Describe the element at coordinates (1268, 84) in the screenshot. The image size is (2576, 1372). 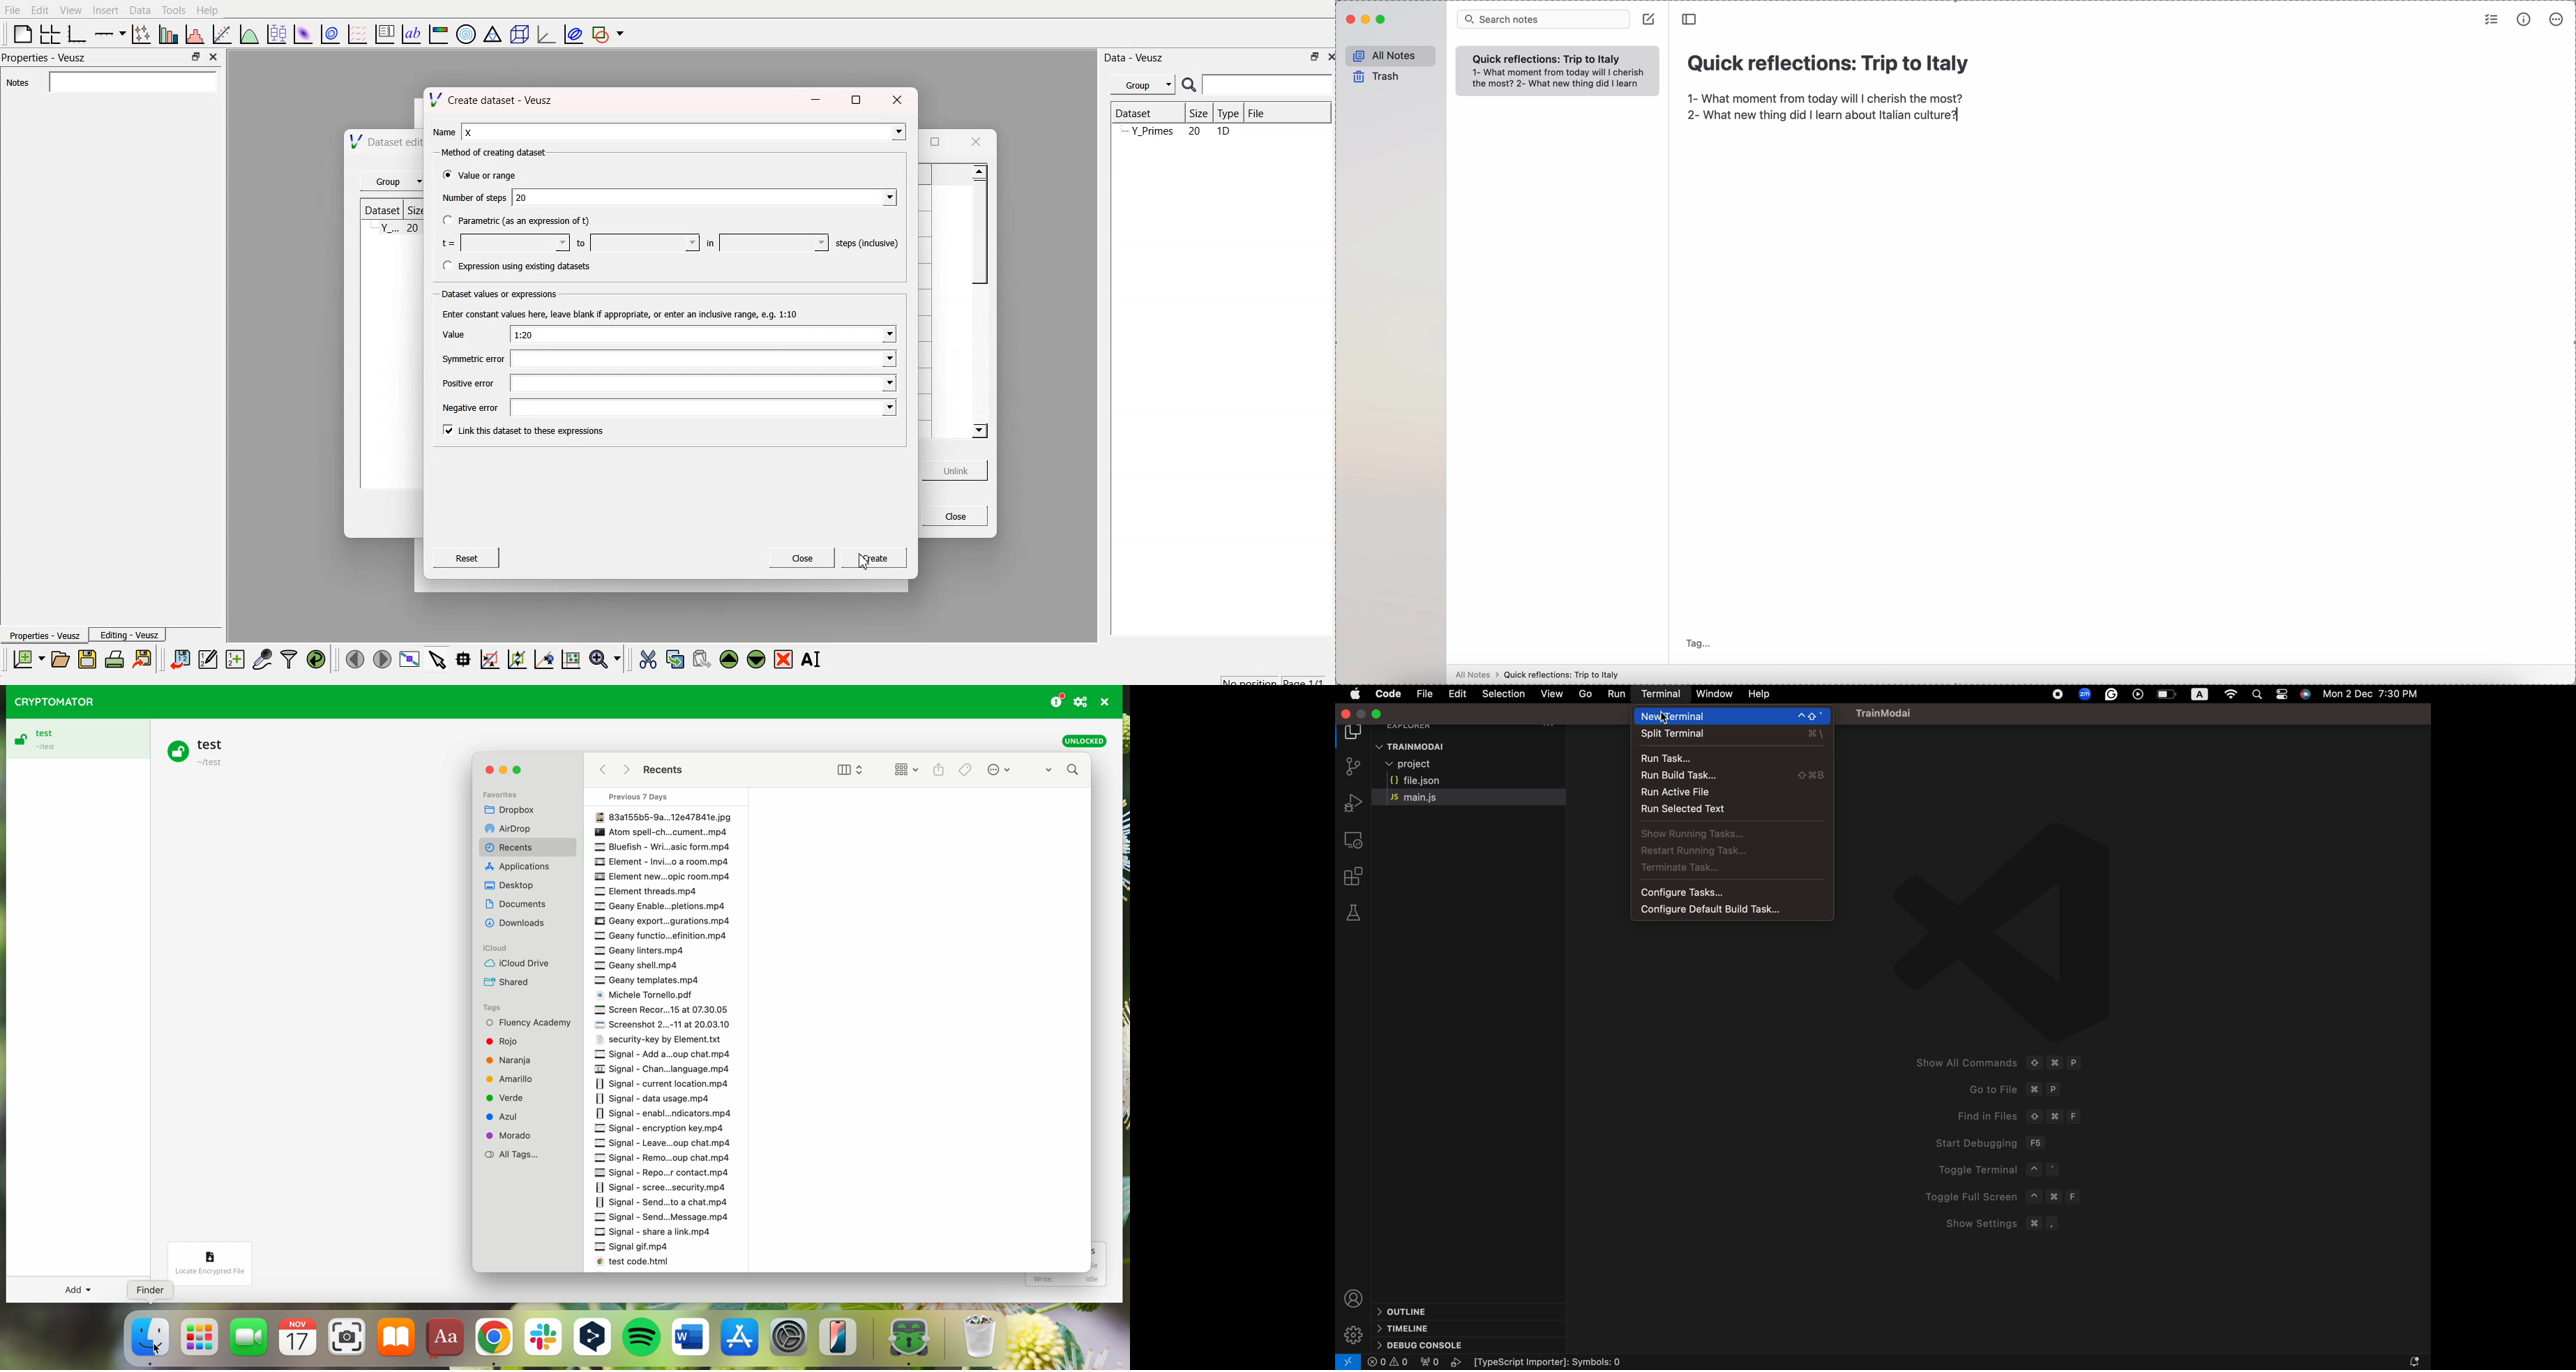
I see `search bar` at that location.